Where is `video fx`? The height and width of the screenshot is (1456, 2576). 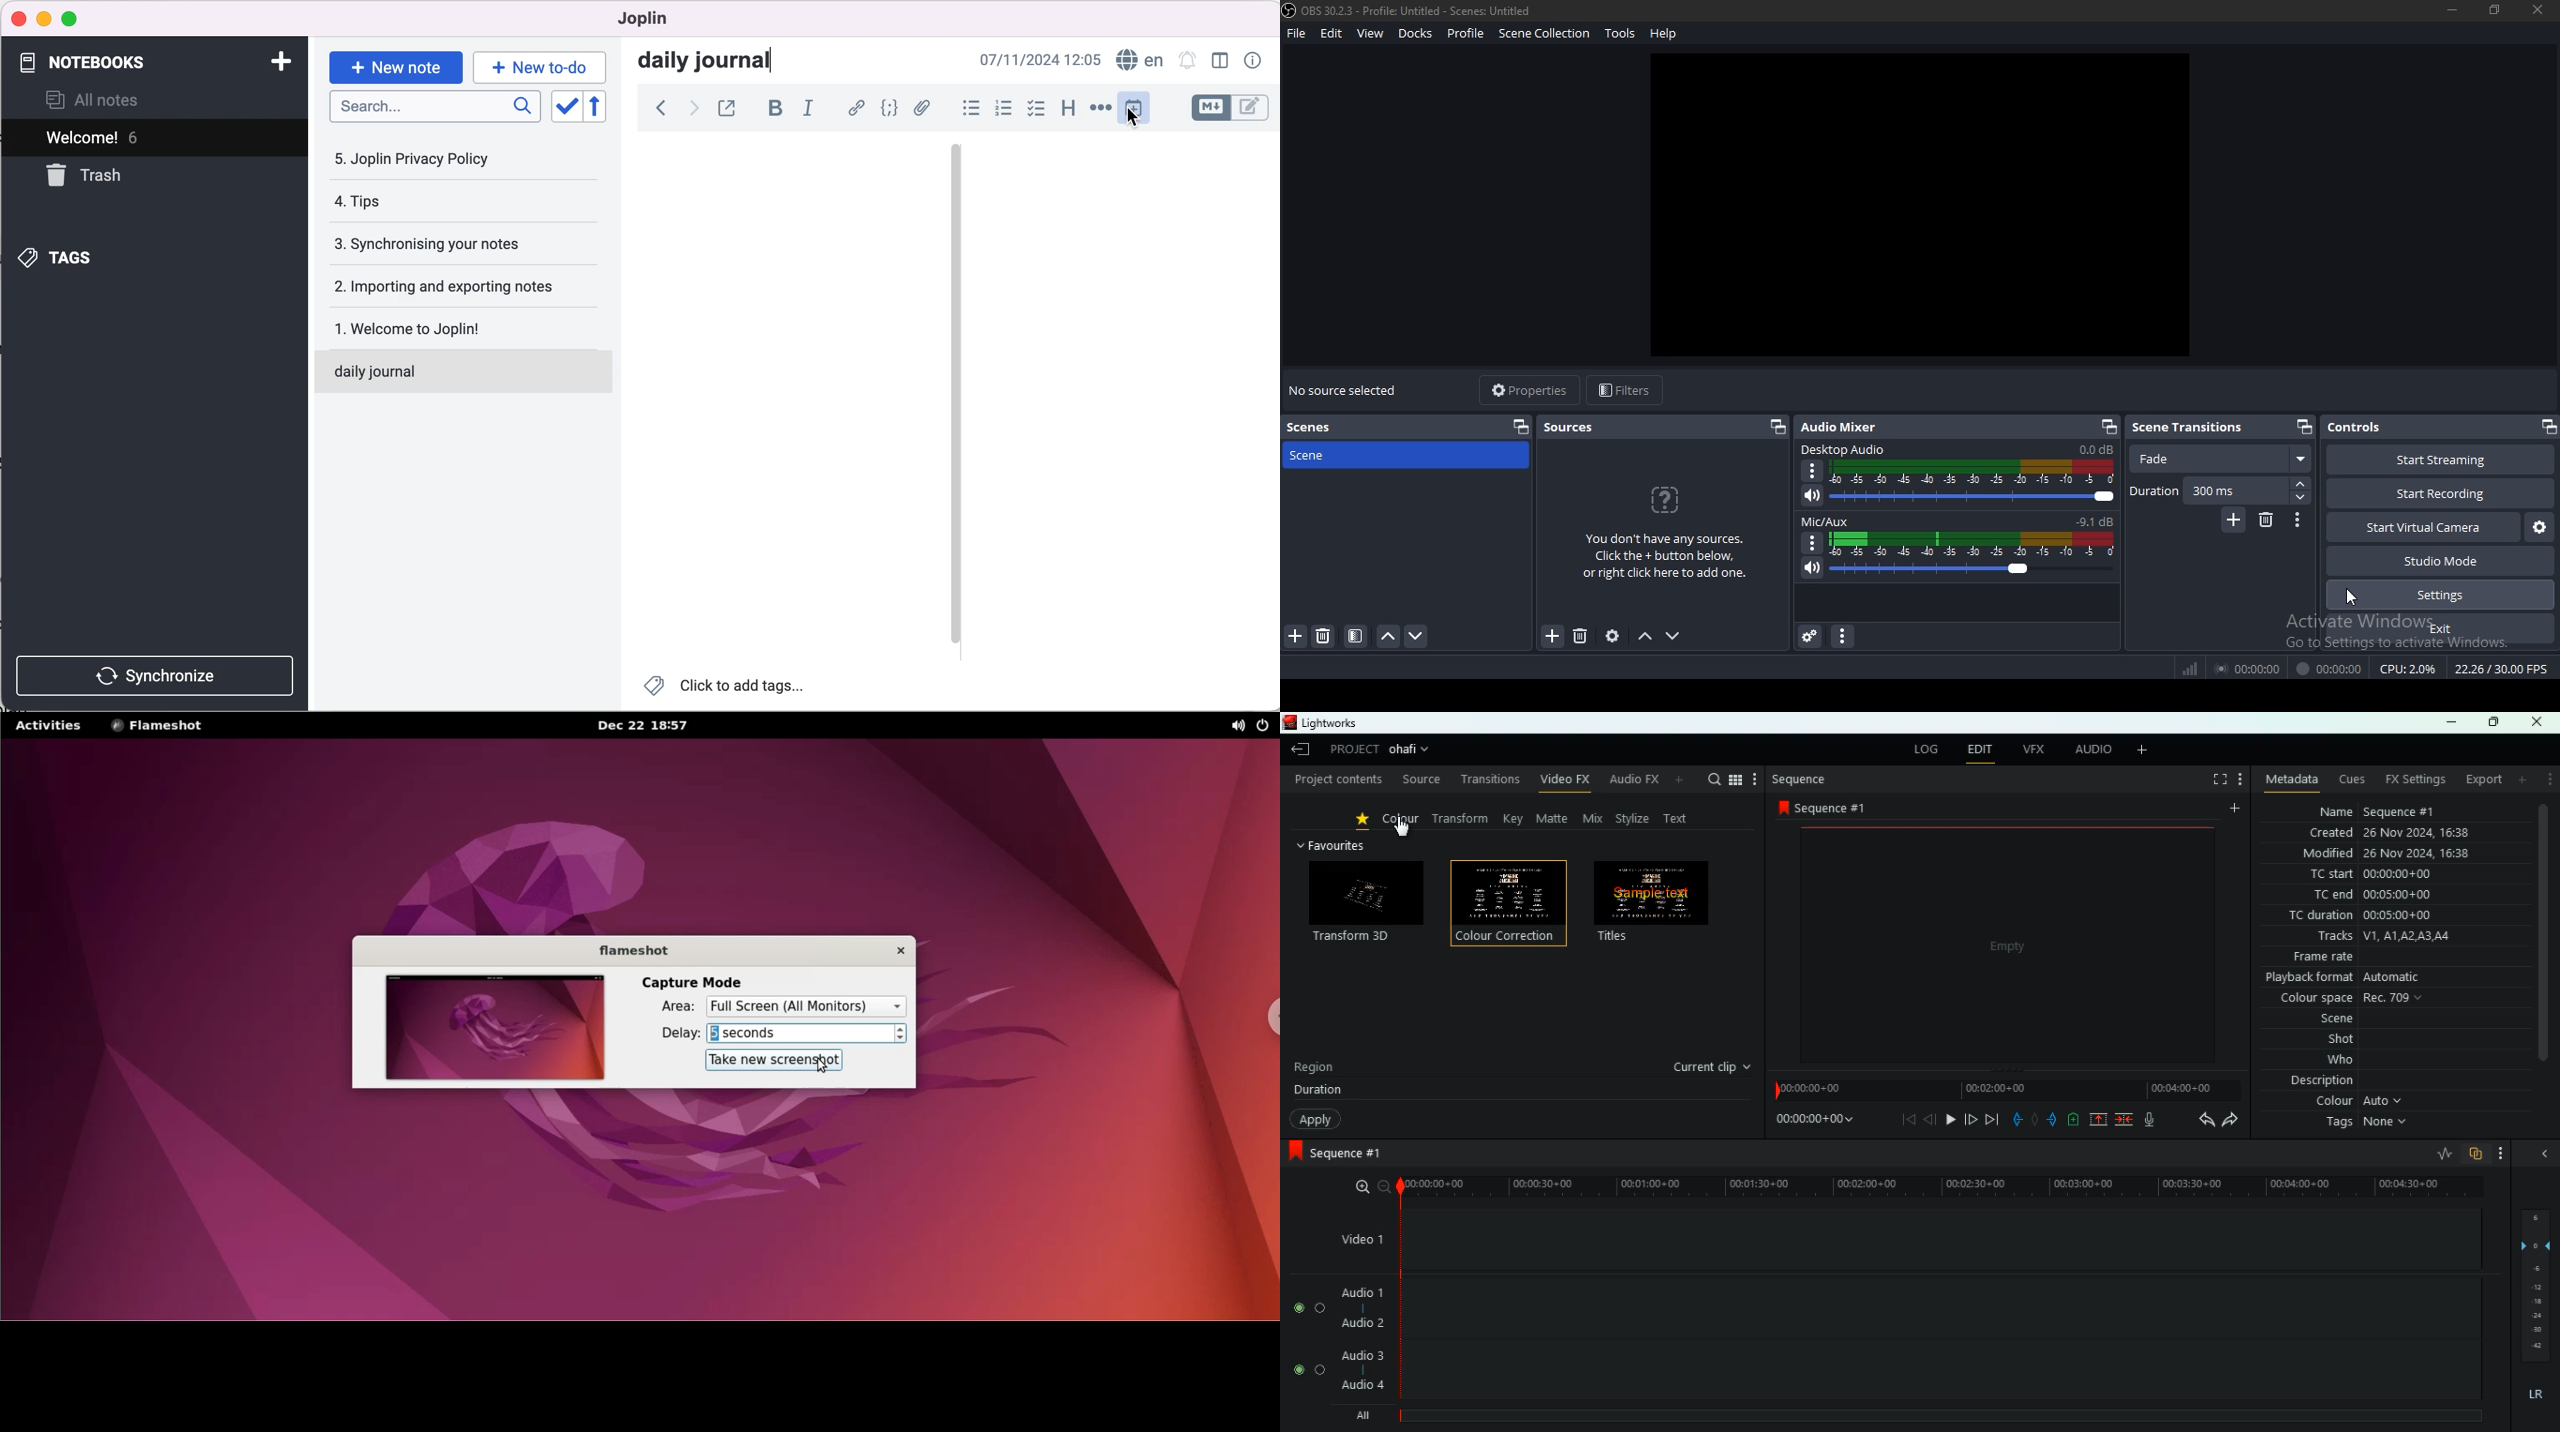
video fx is located at coordinates (1566, 781).